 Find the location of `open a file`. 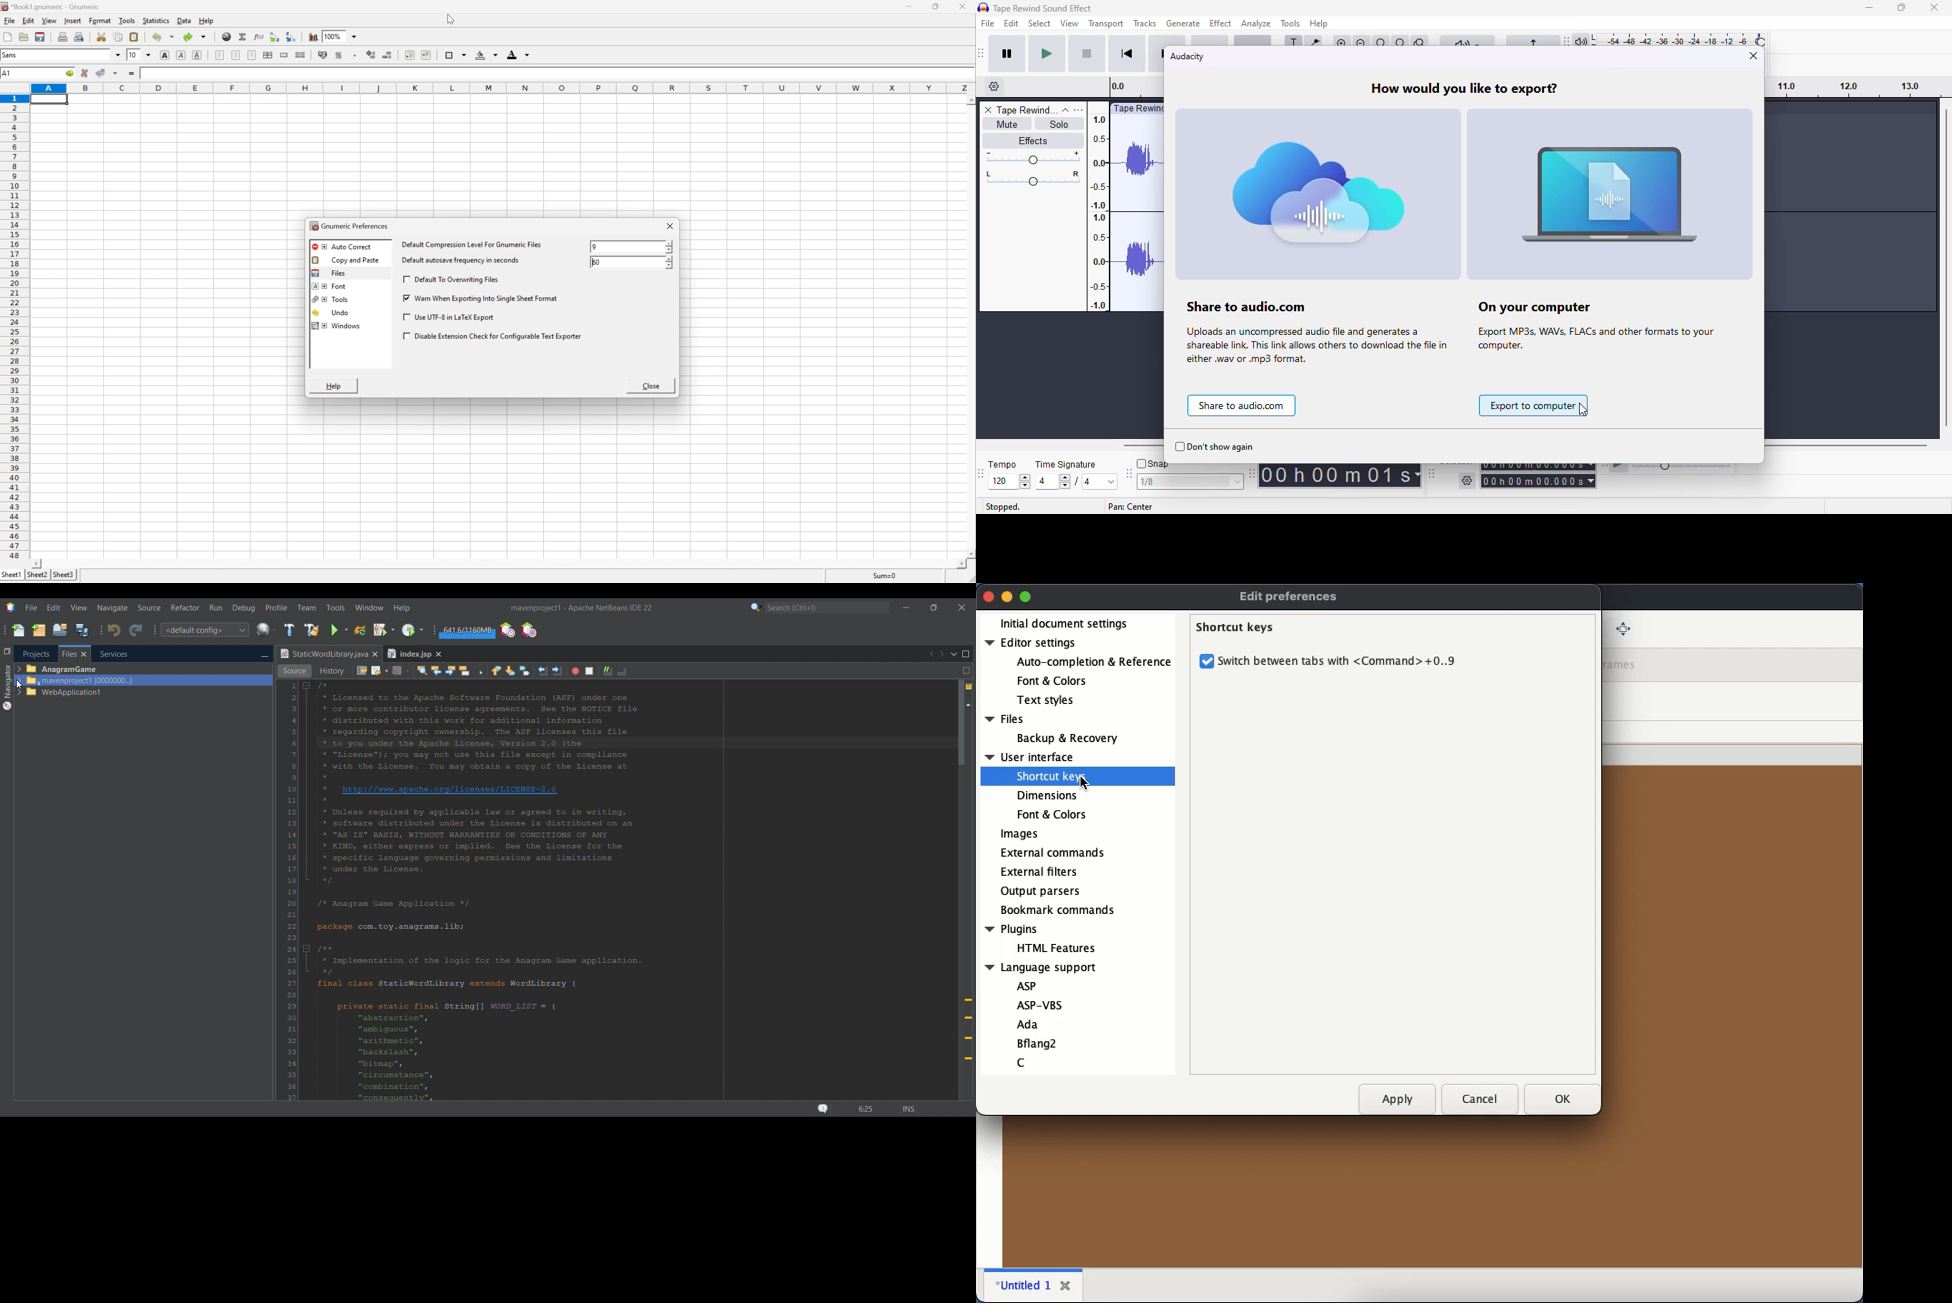

open a file is located at coordinates (24, 36).